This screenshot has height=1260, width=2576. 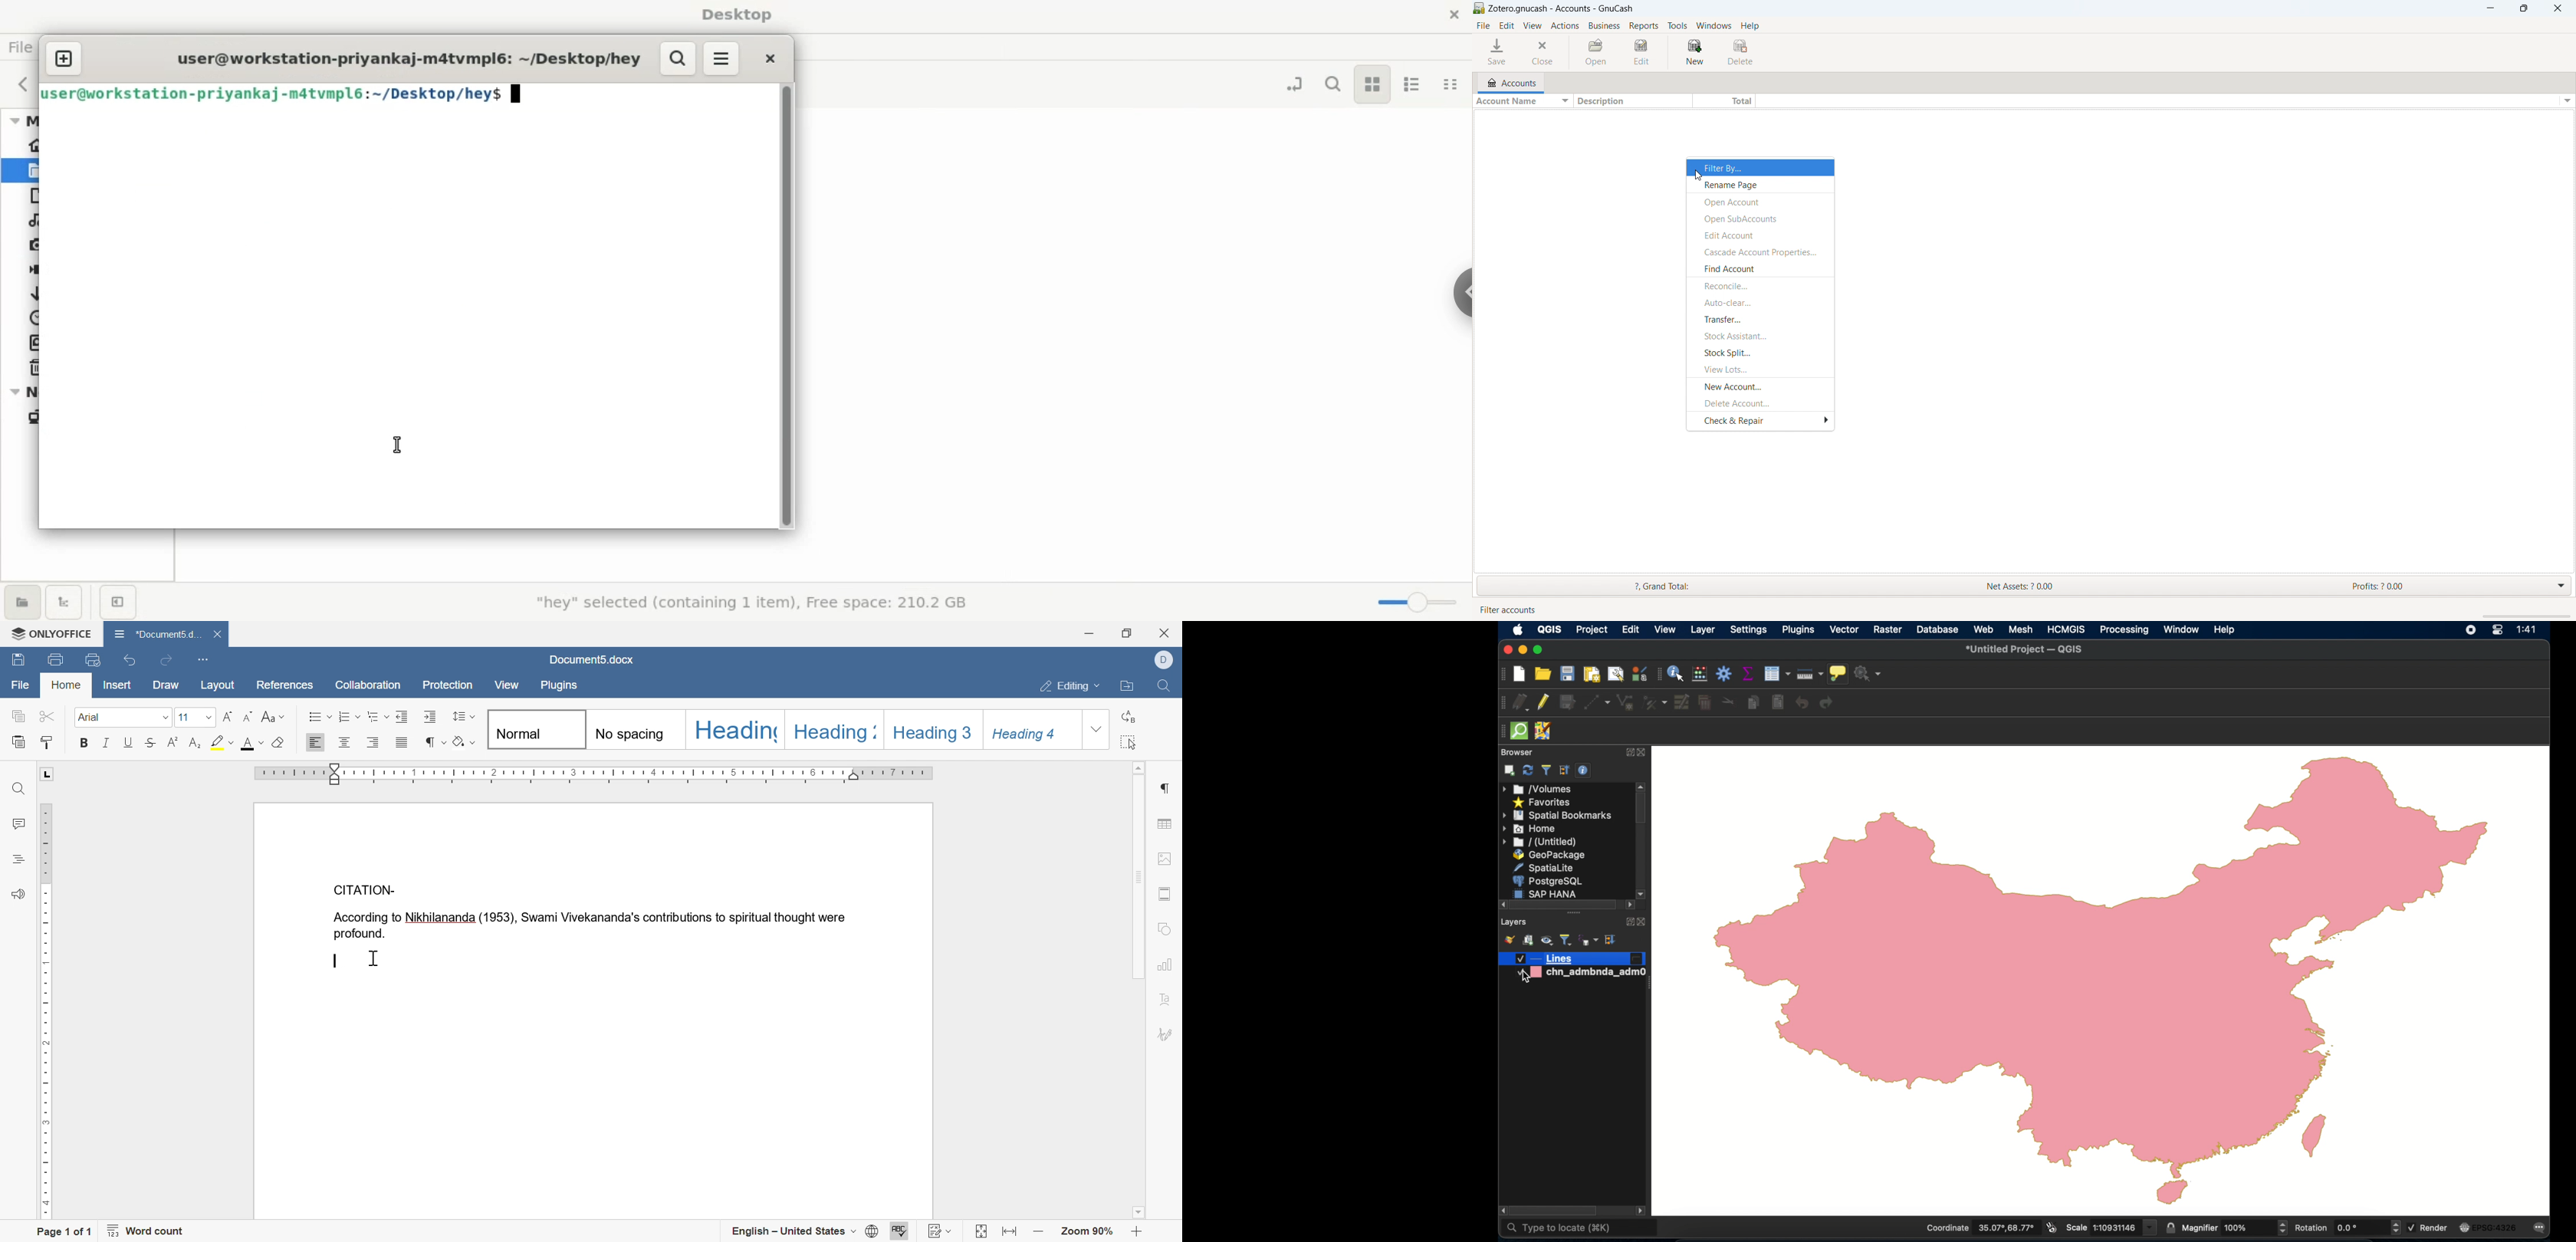 What do you see at coordinates (216, 688) in the screenshot?
I see `layout` at bounding box center [216, 688].